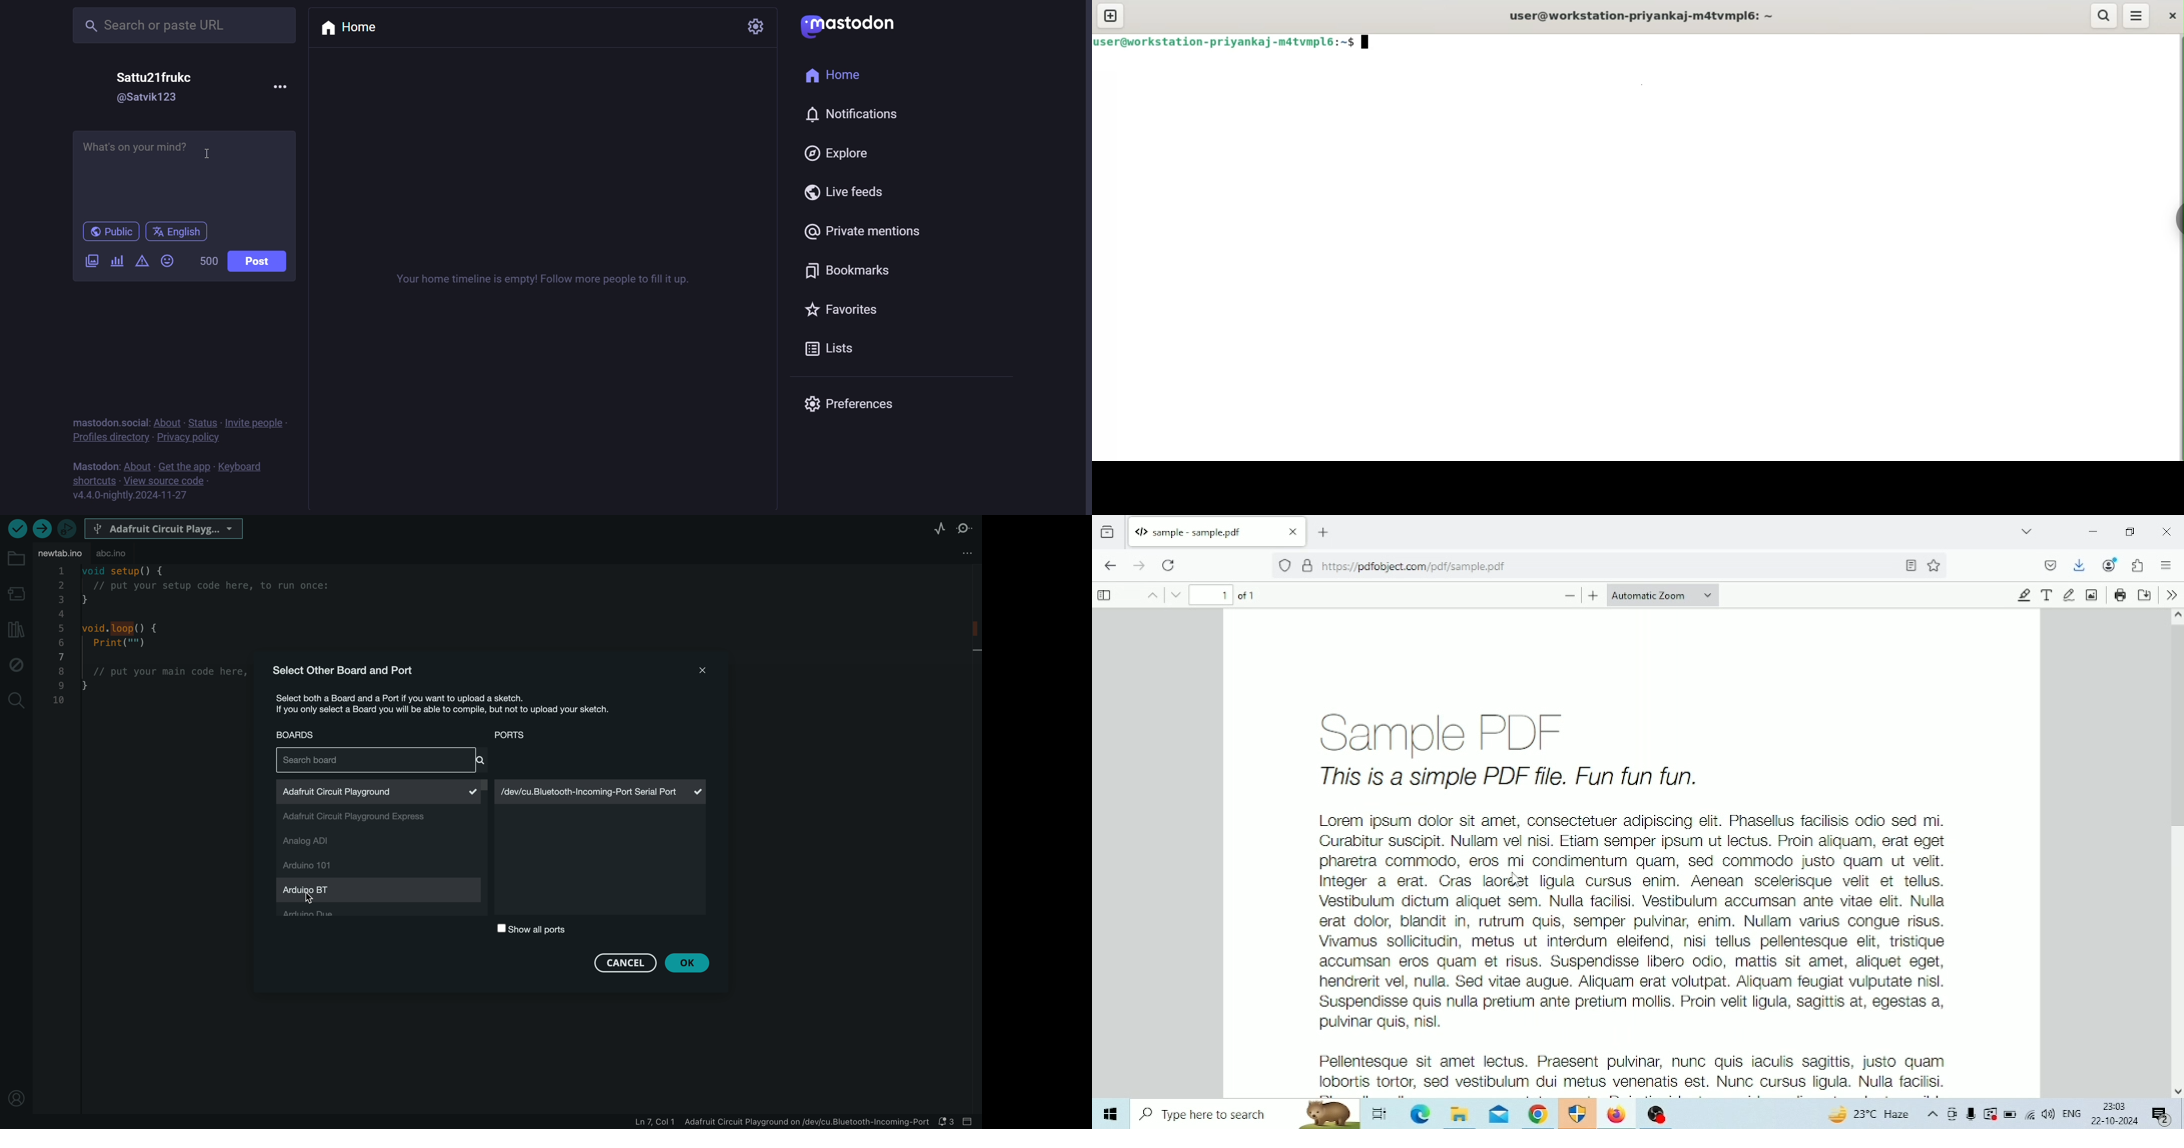  Describe the element at coordinates (1138, 565) in the screenshot. I see `Go forward one page` at that location.